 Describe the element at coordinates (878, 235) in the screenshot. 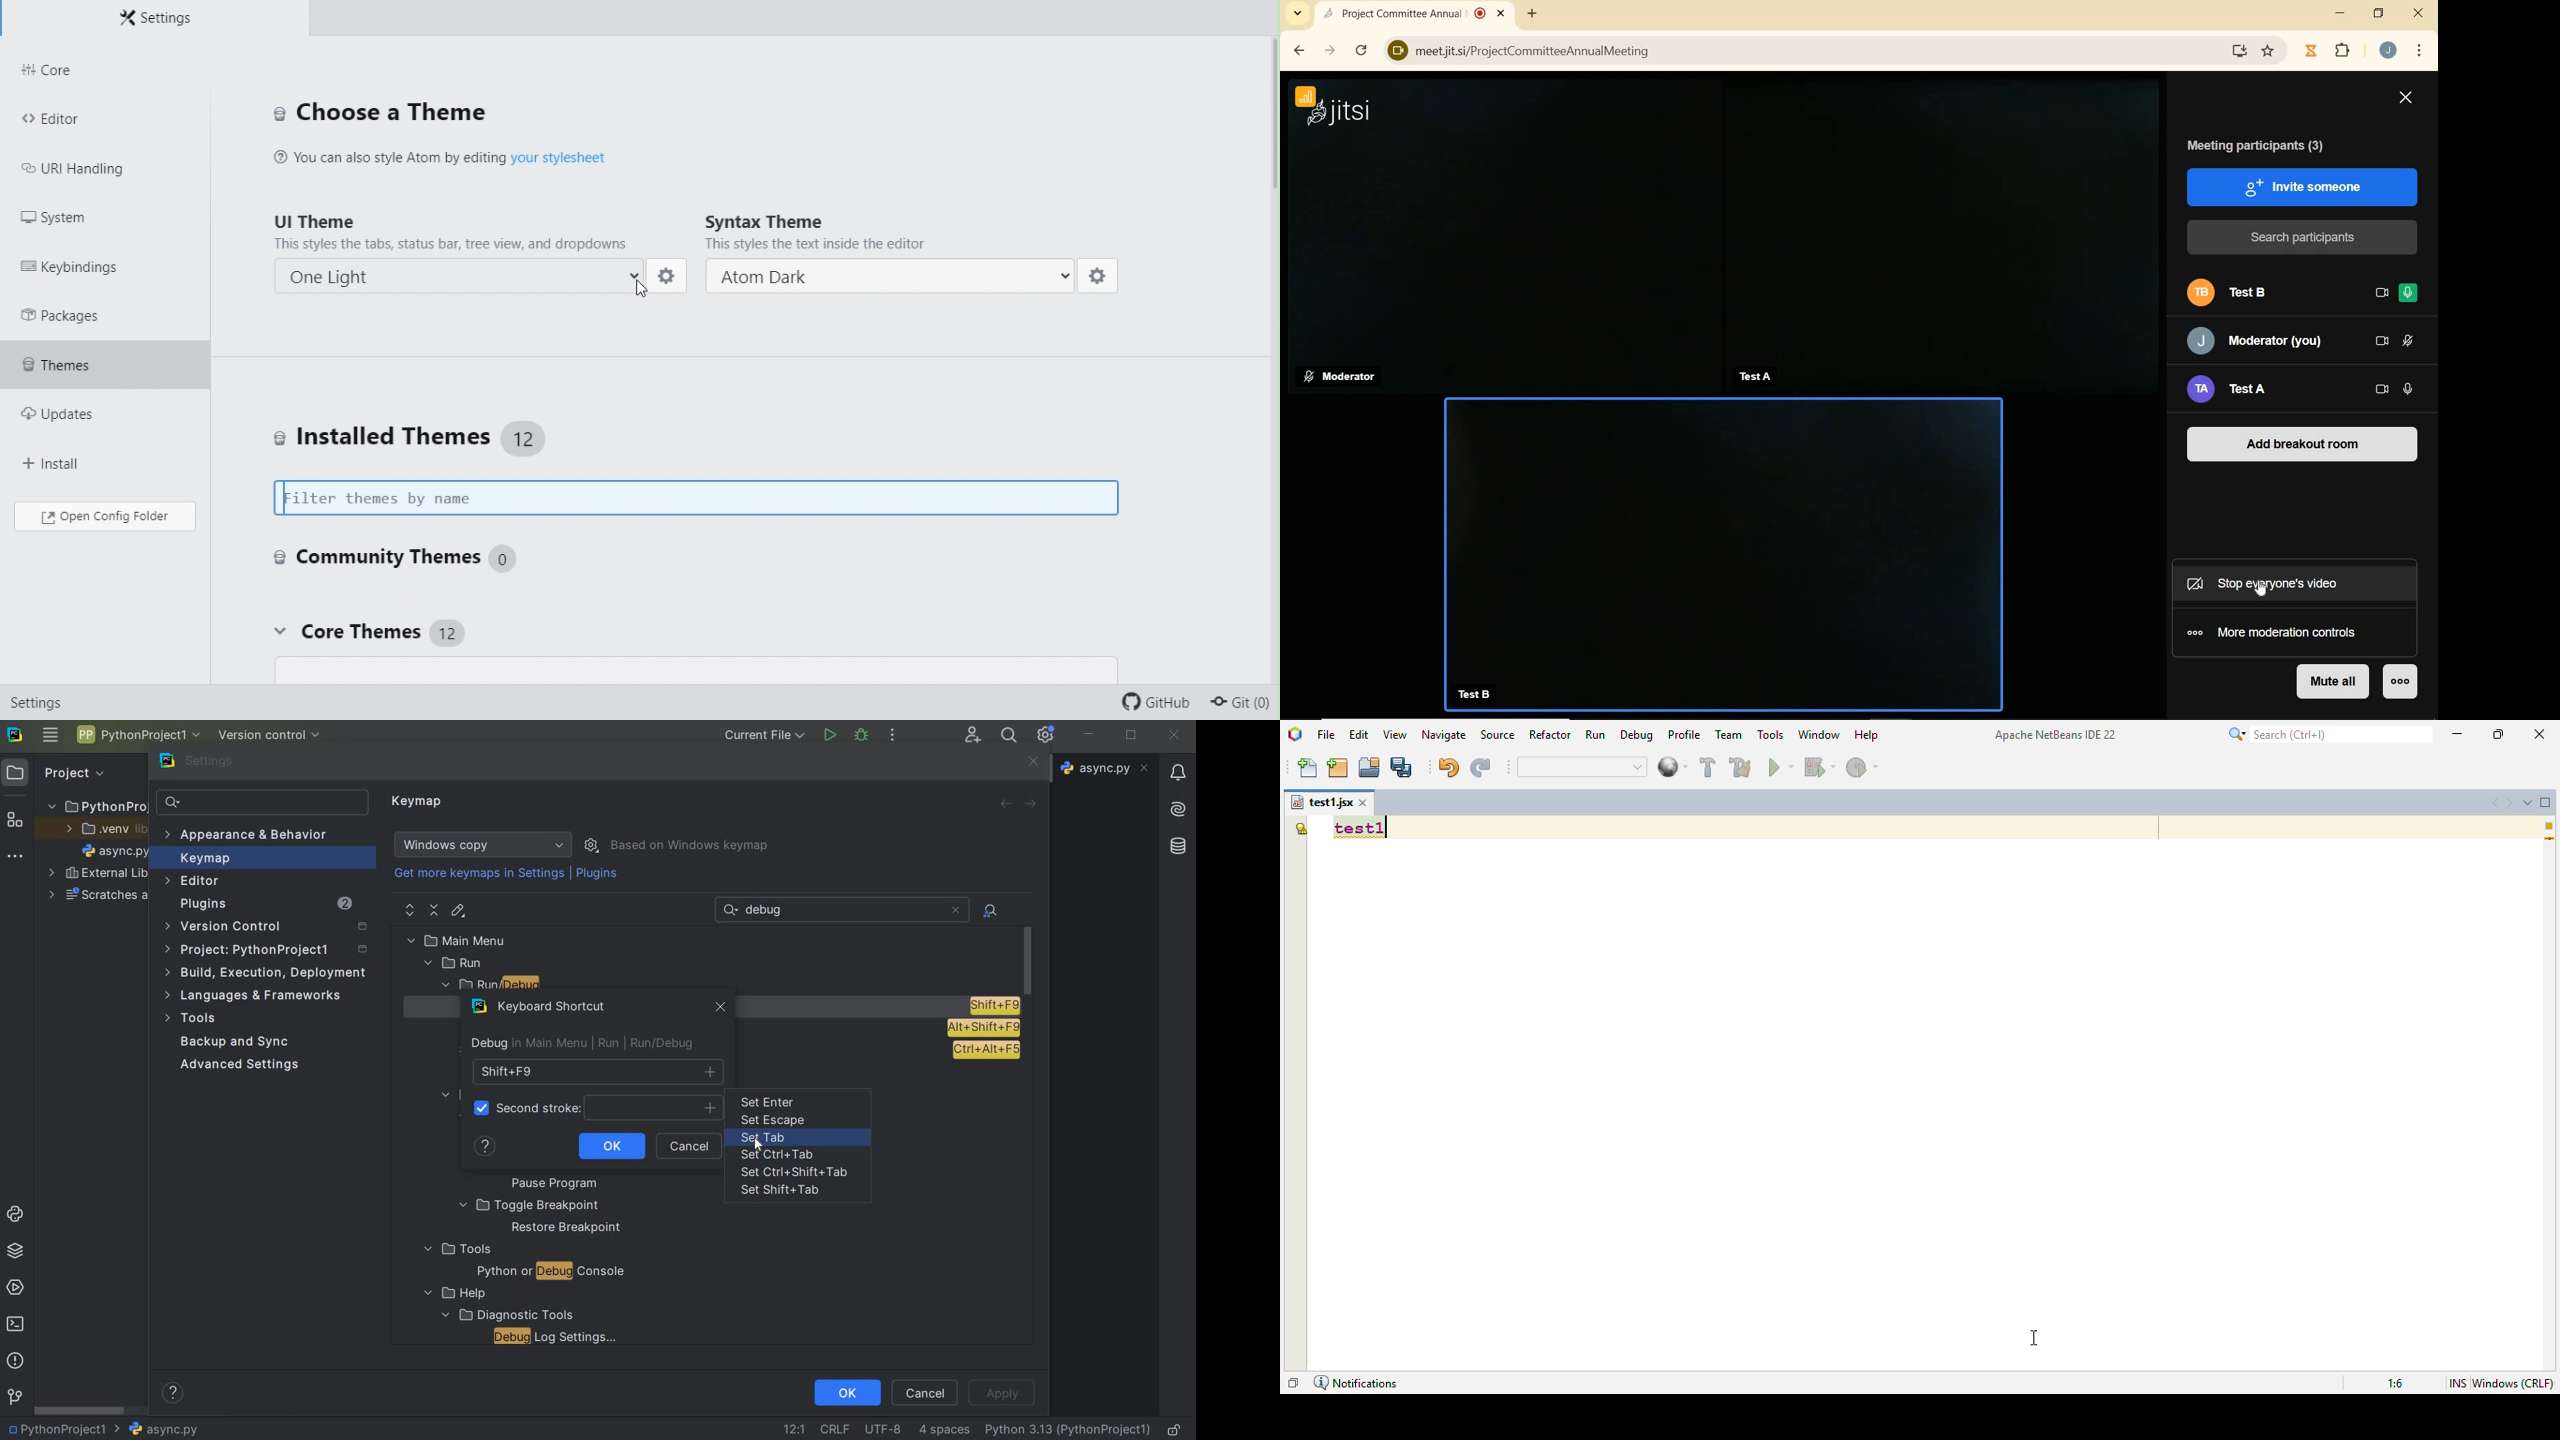

I see `Syntax theme` at that location.